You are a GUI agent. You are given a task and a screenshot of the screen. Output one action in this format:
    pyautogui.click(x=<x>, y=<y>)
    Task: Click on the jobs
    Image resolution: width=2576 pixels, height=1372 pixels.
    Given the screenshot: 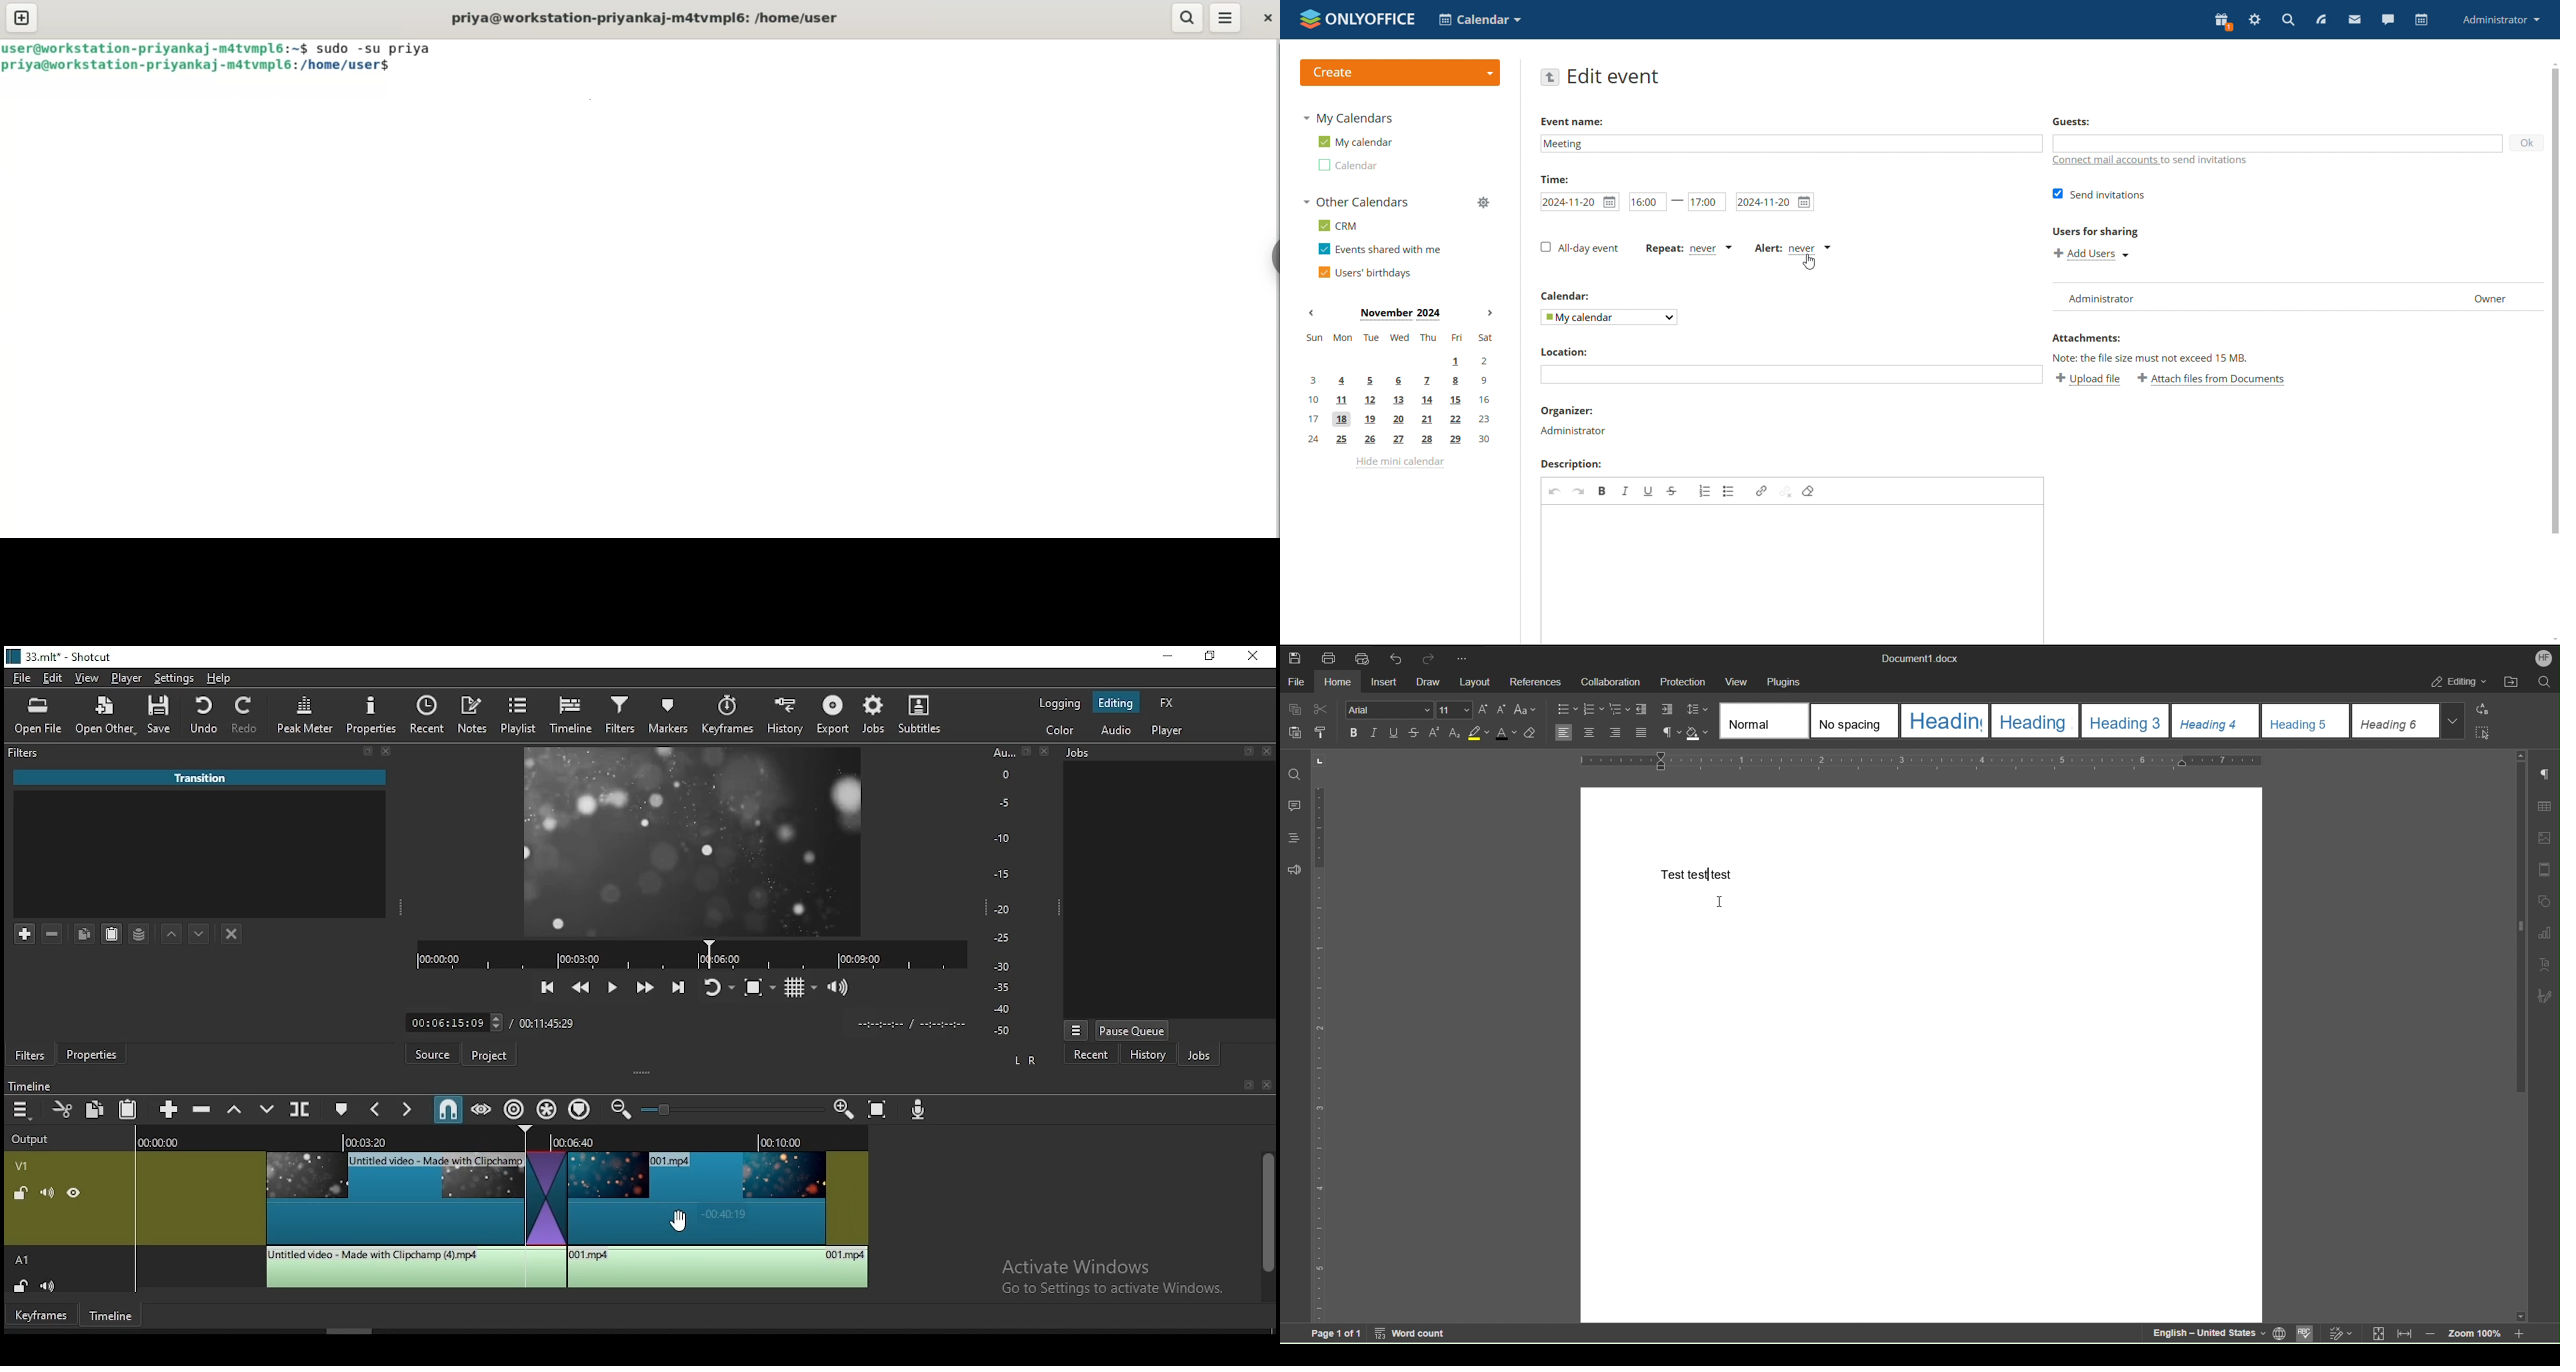 What is the action you would take?
    pyautogui.click(x=1203, y=1058)
    